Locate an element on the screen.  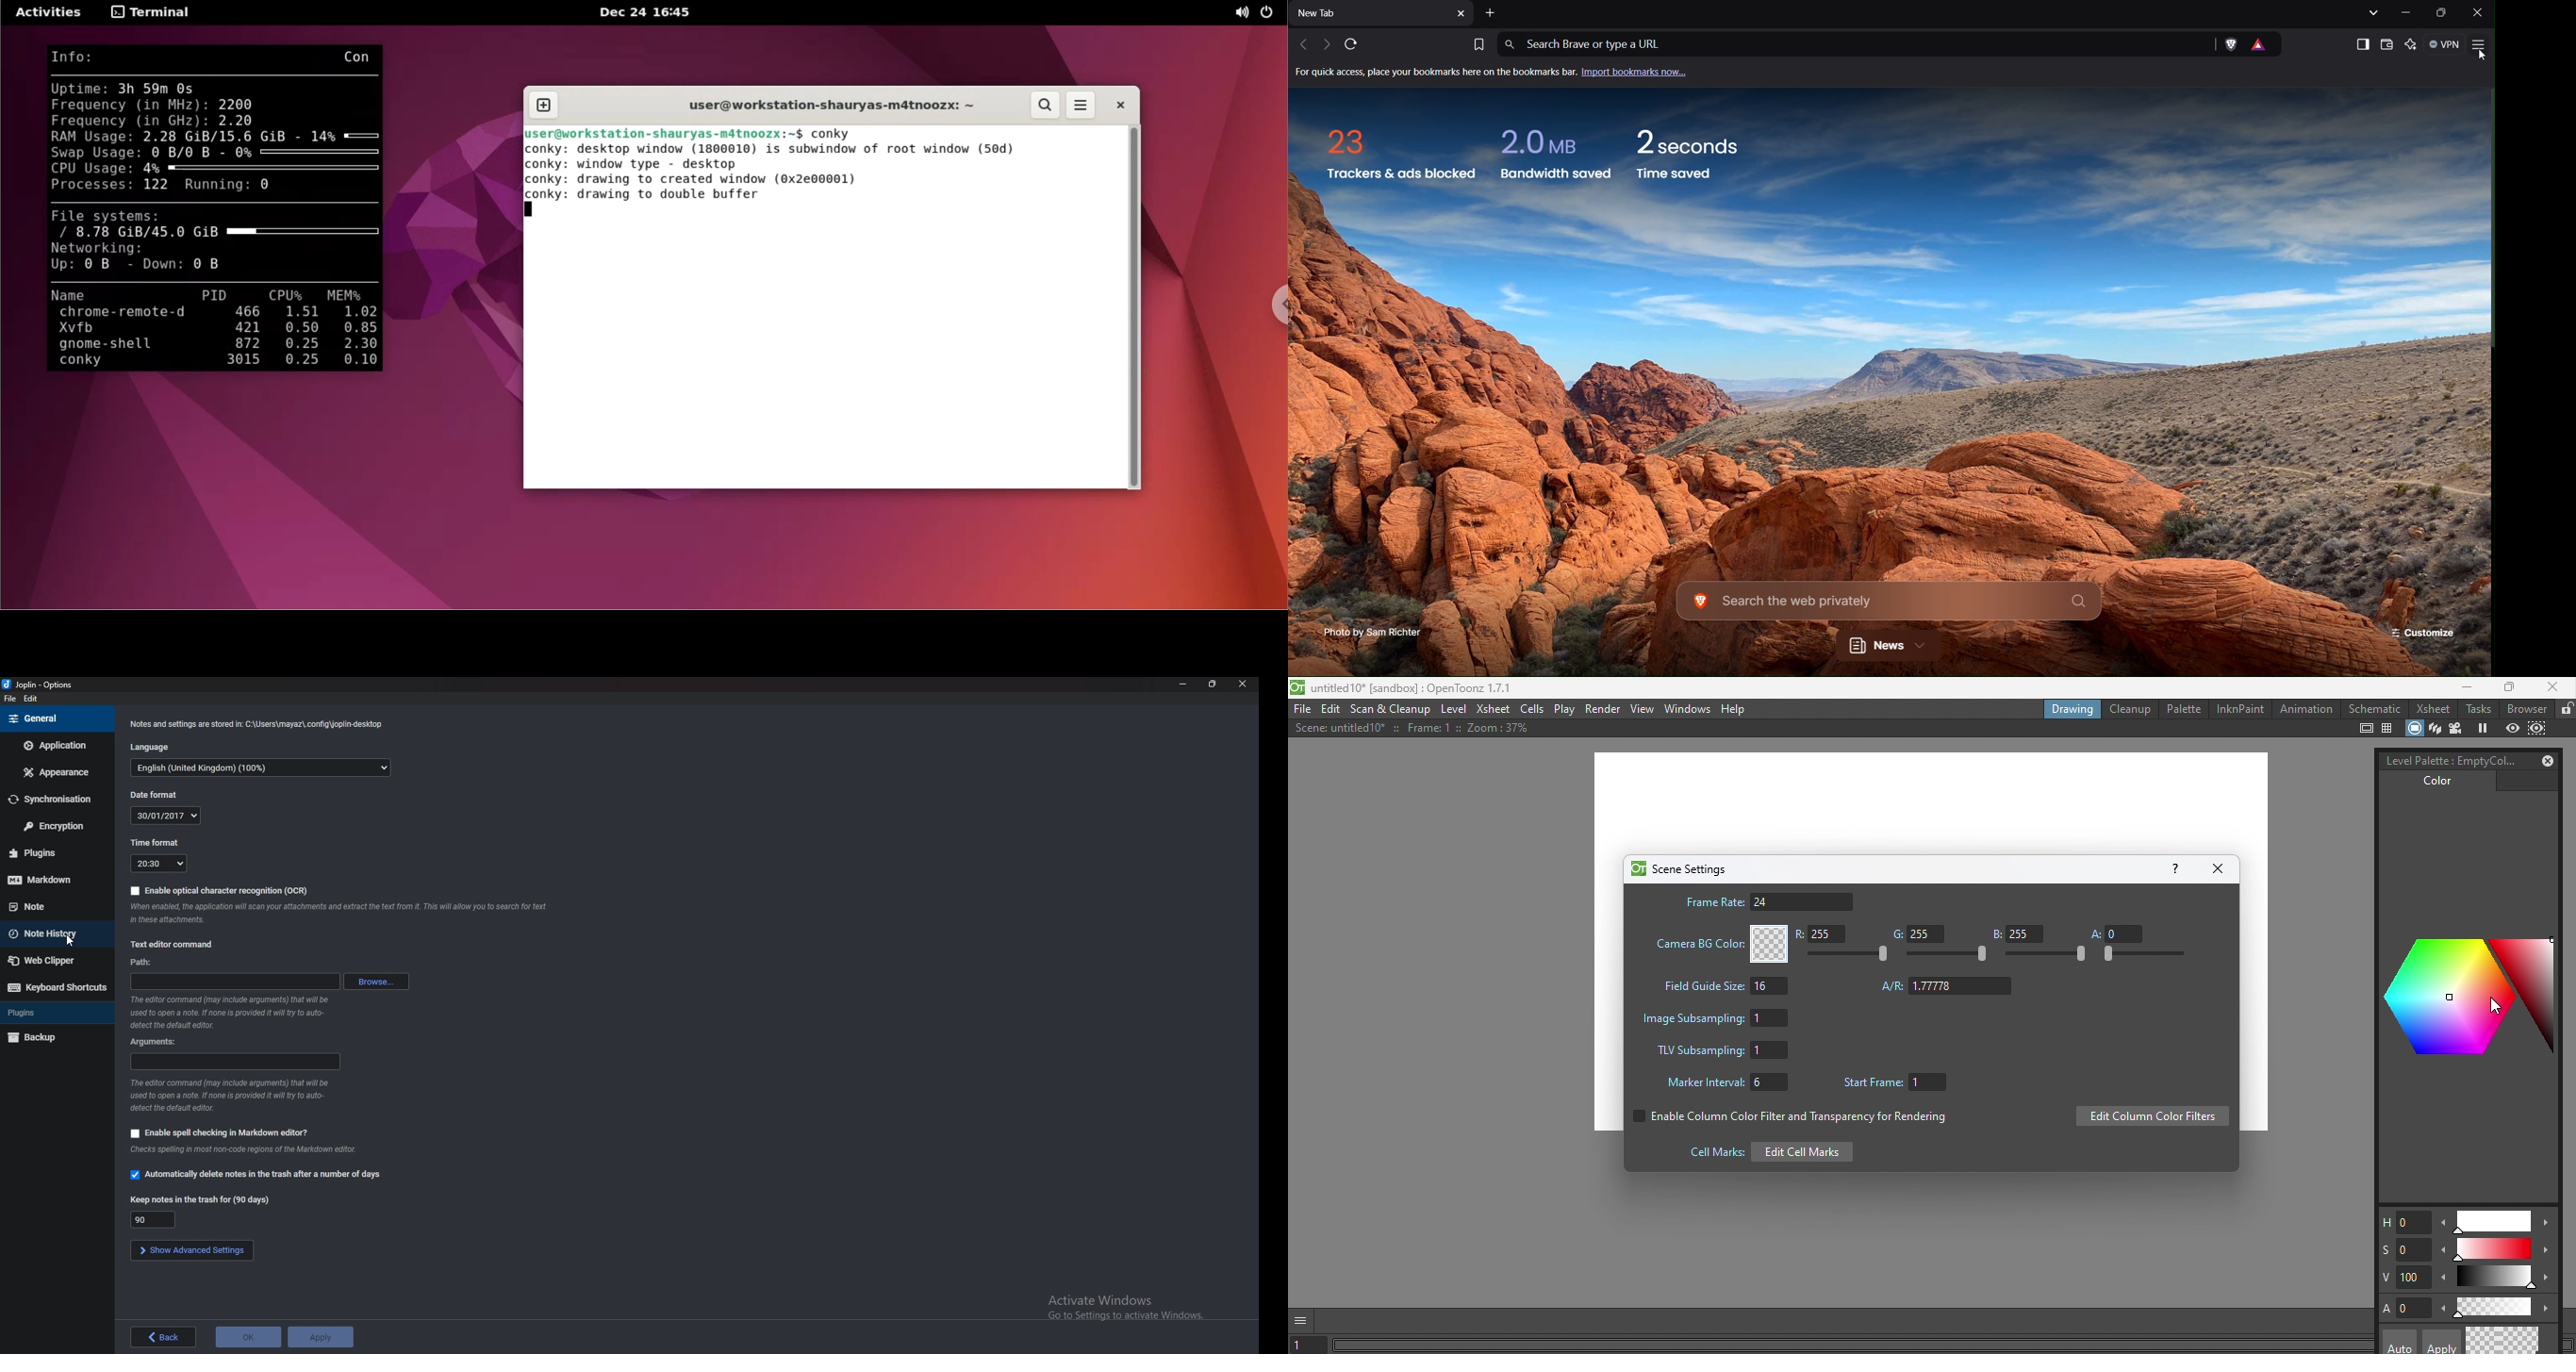
back is located at coordinates (163, 1337).